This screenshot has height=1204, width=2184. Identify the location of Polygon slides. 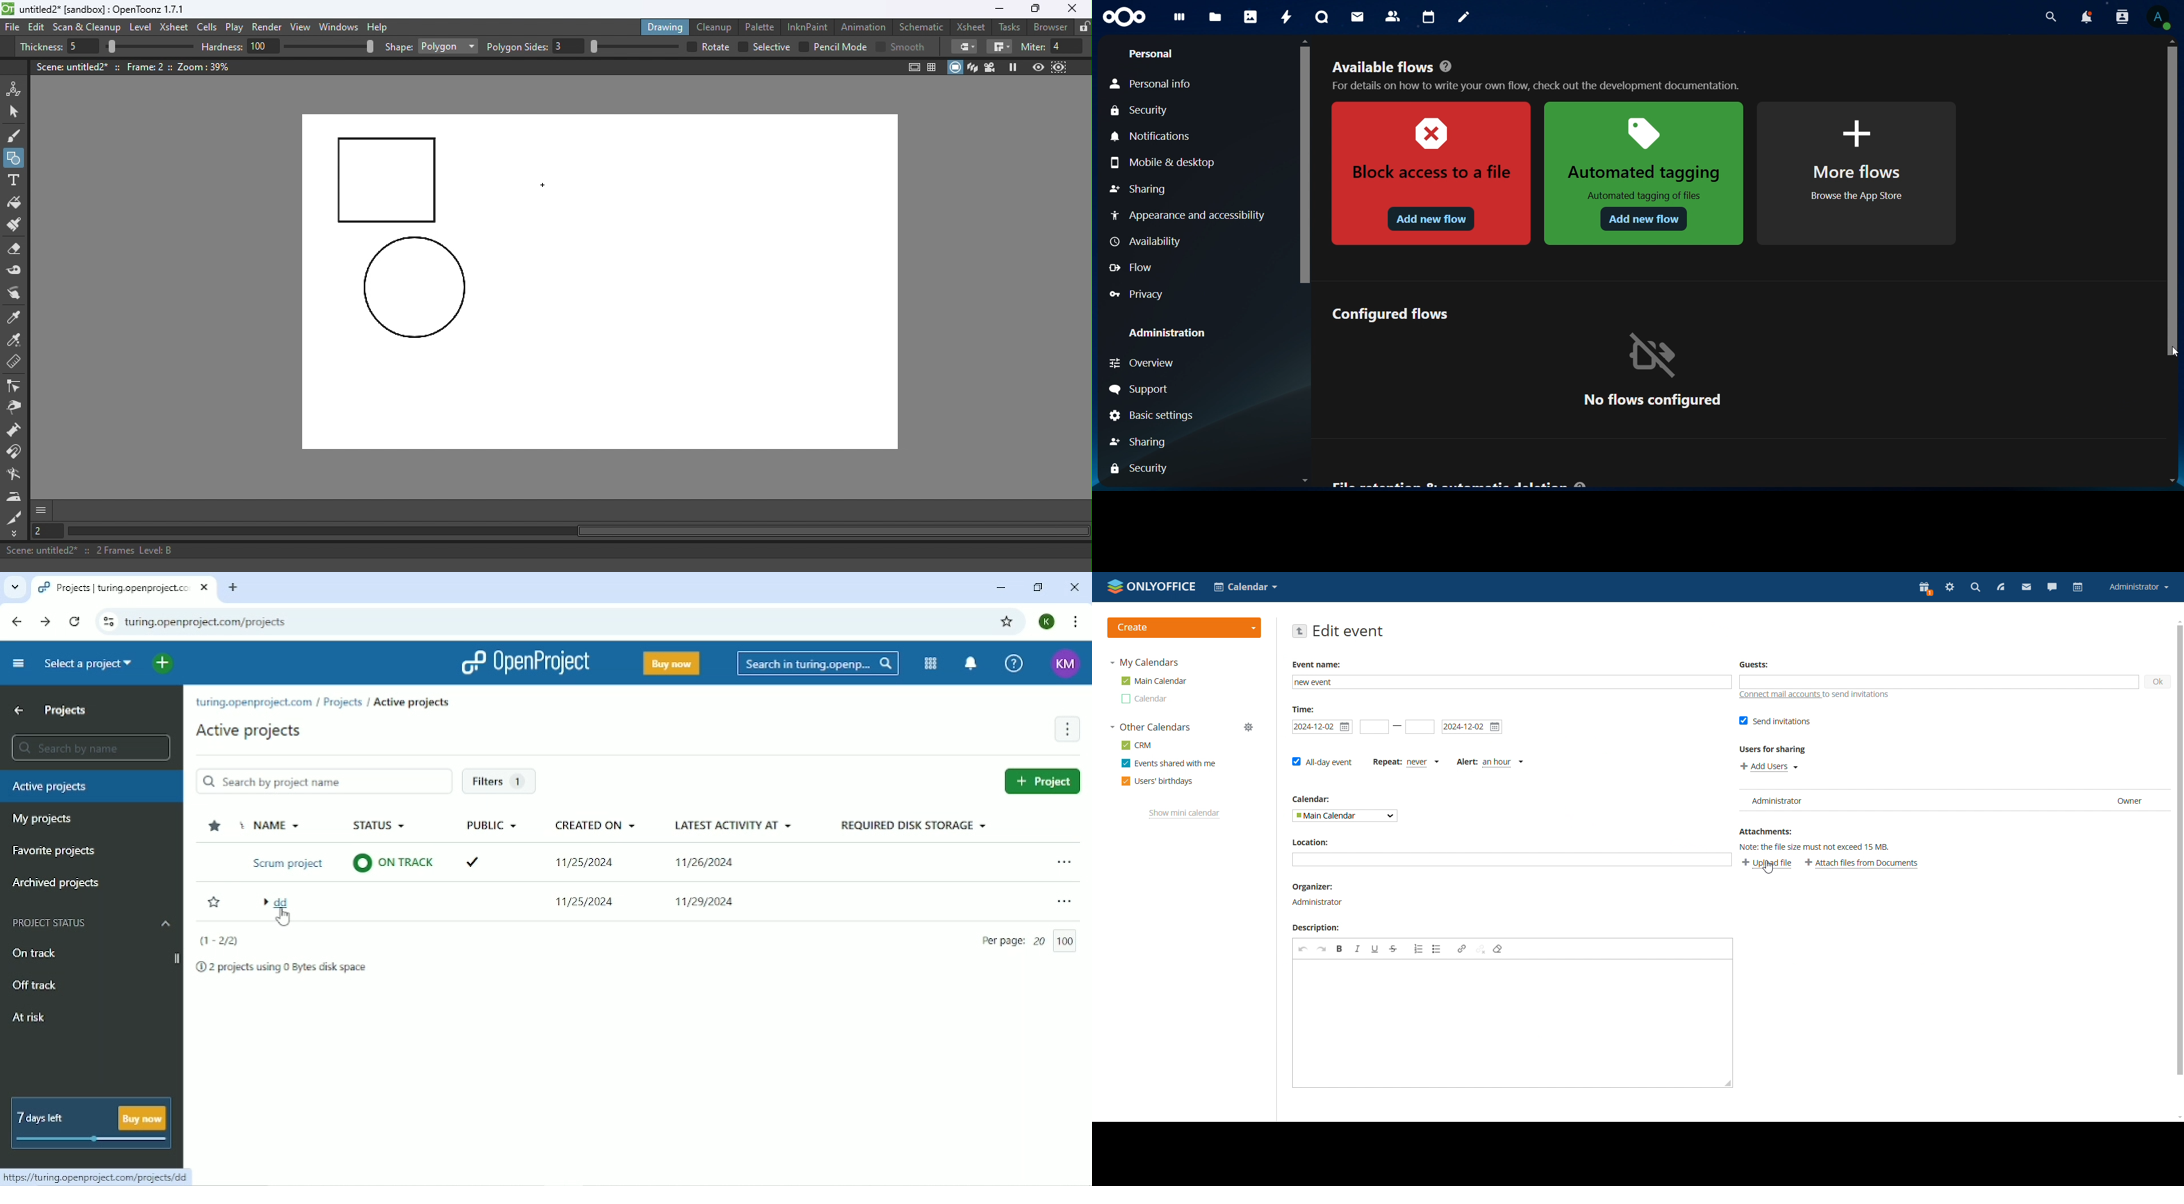
(517, 47).